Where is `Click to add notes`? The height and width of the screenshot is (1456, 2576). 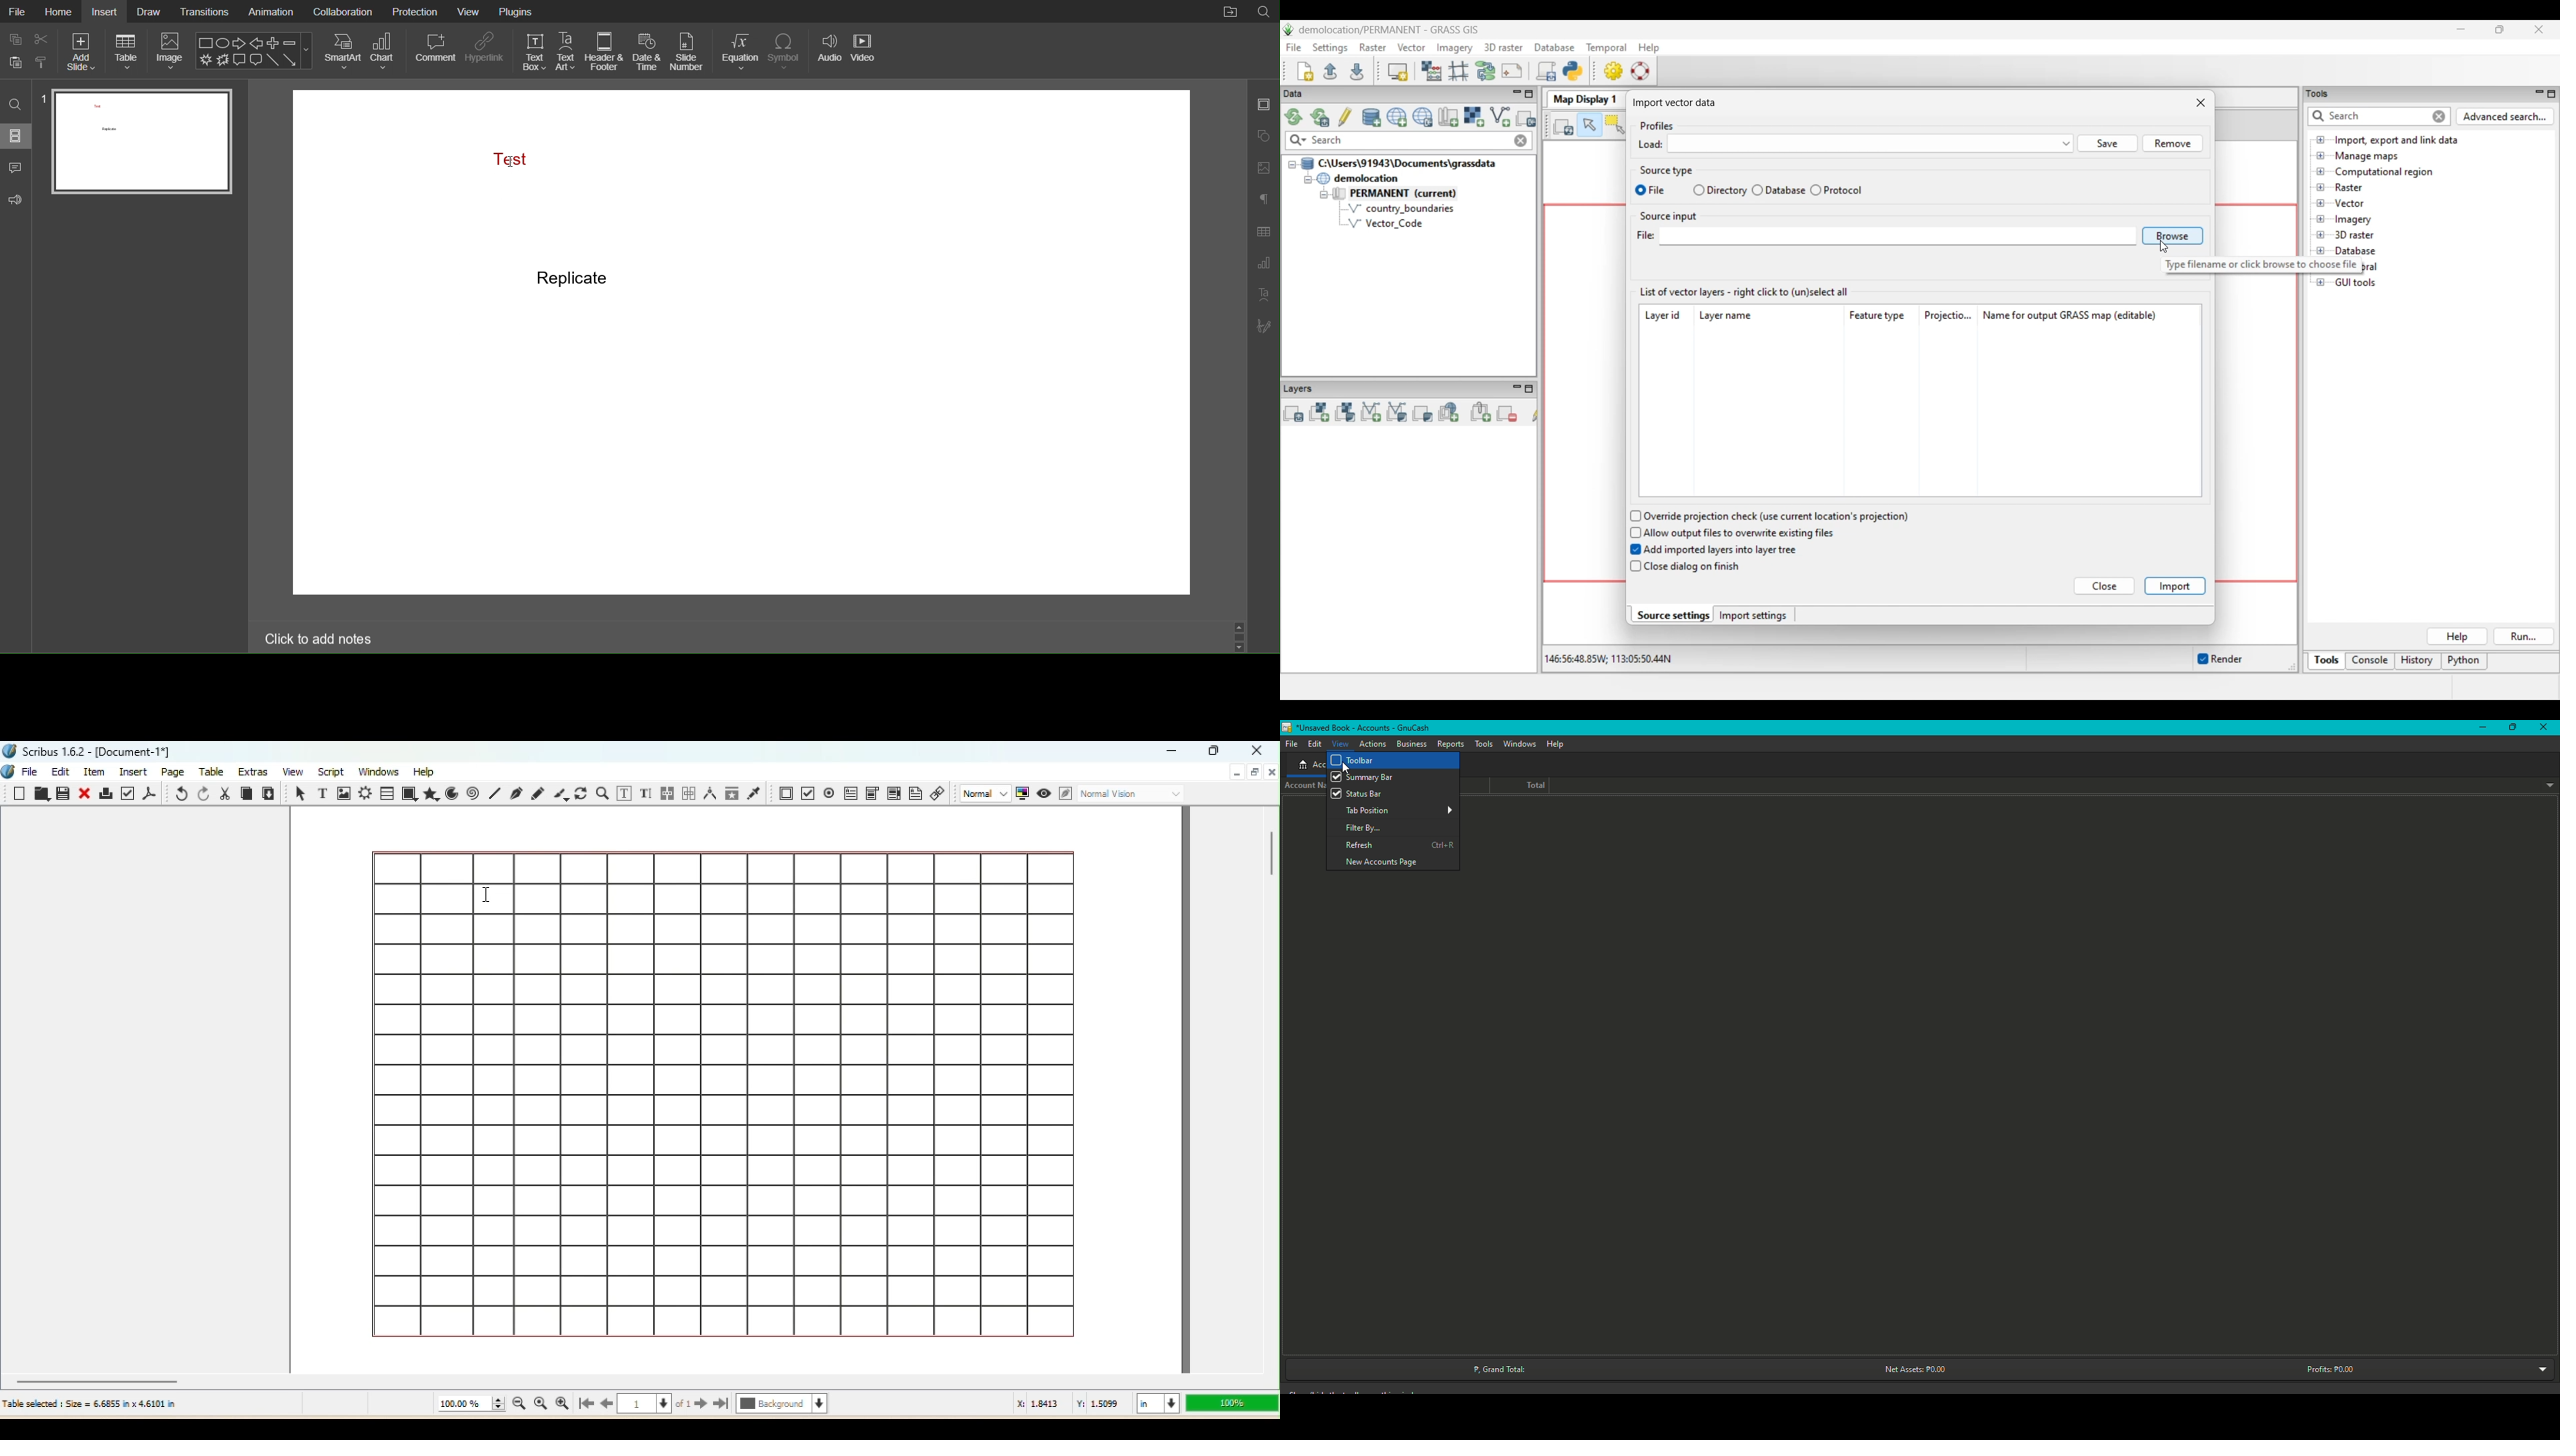 Click to add notes is located at coordinates (319, 640).